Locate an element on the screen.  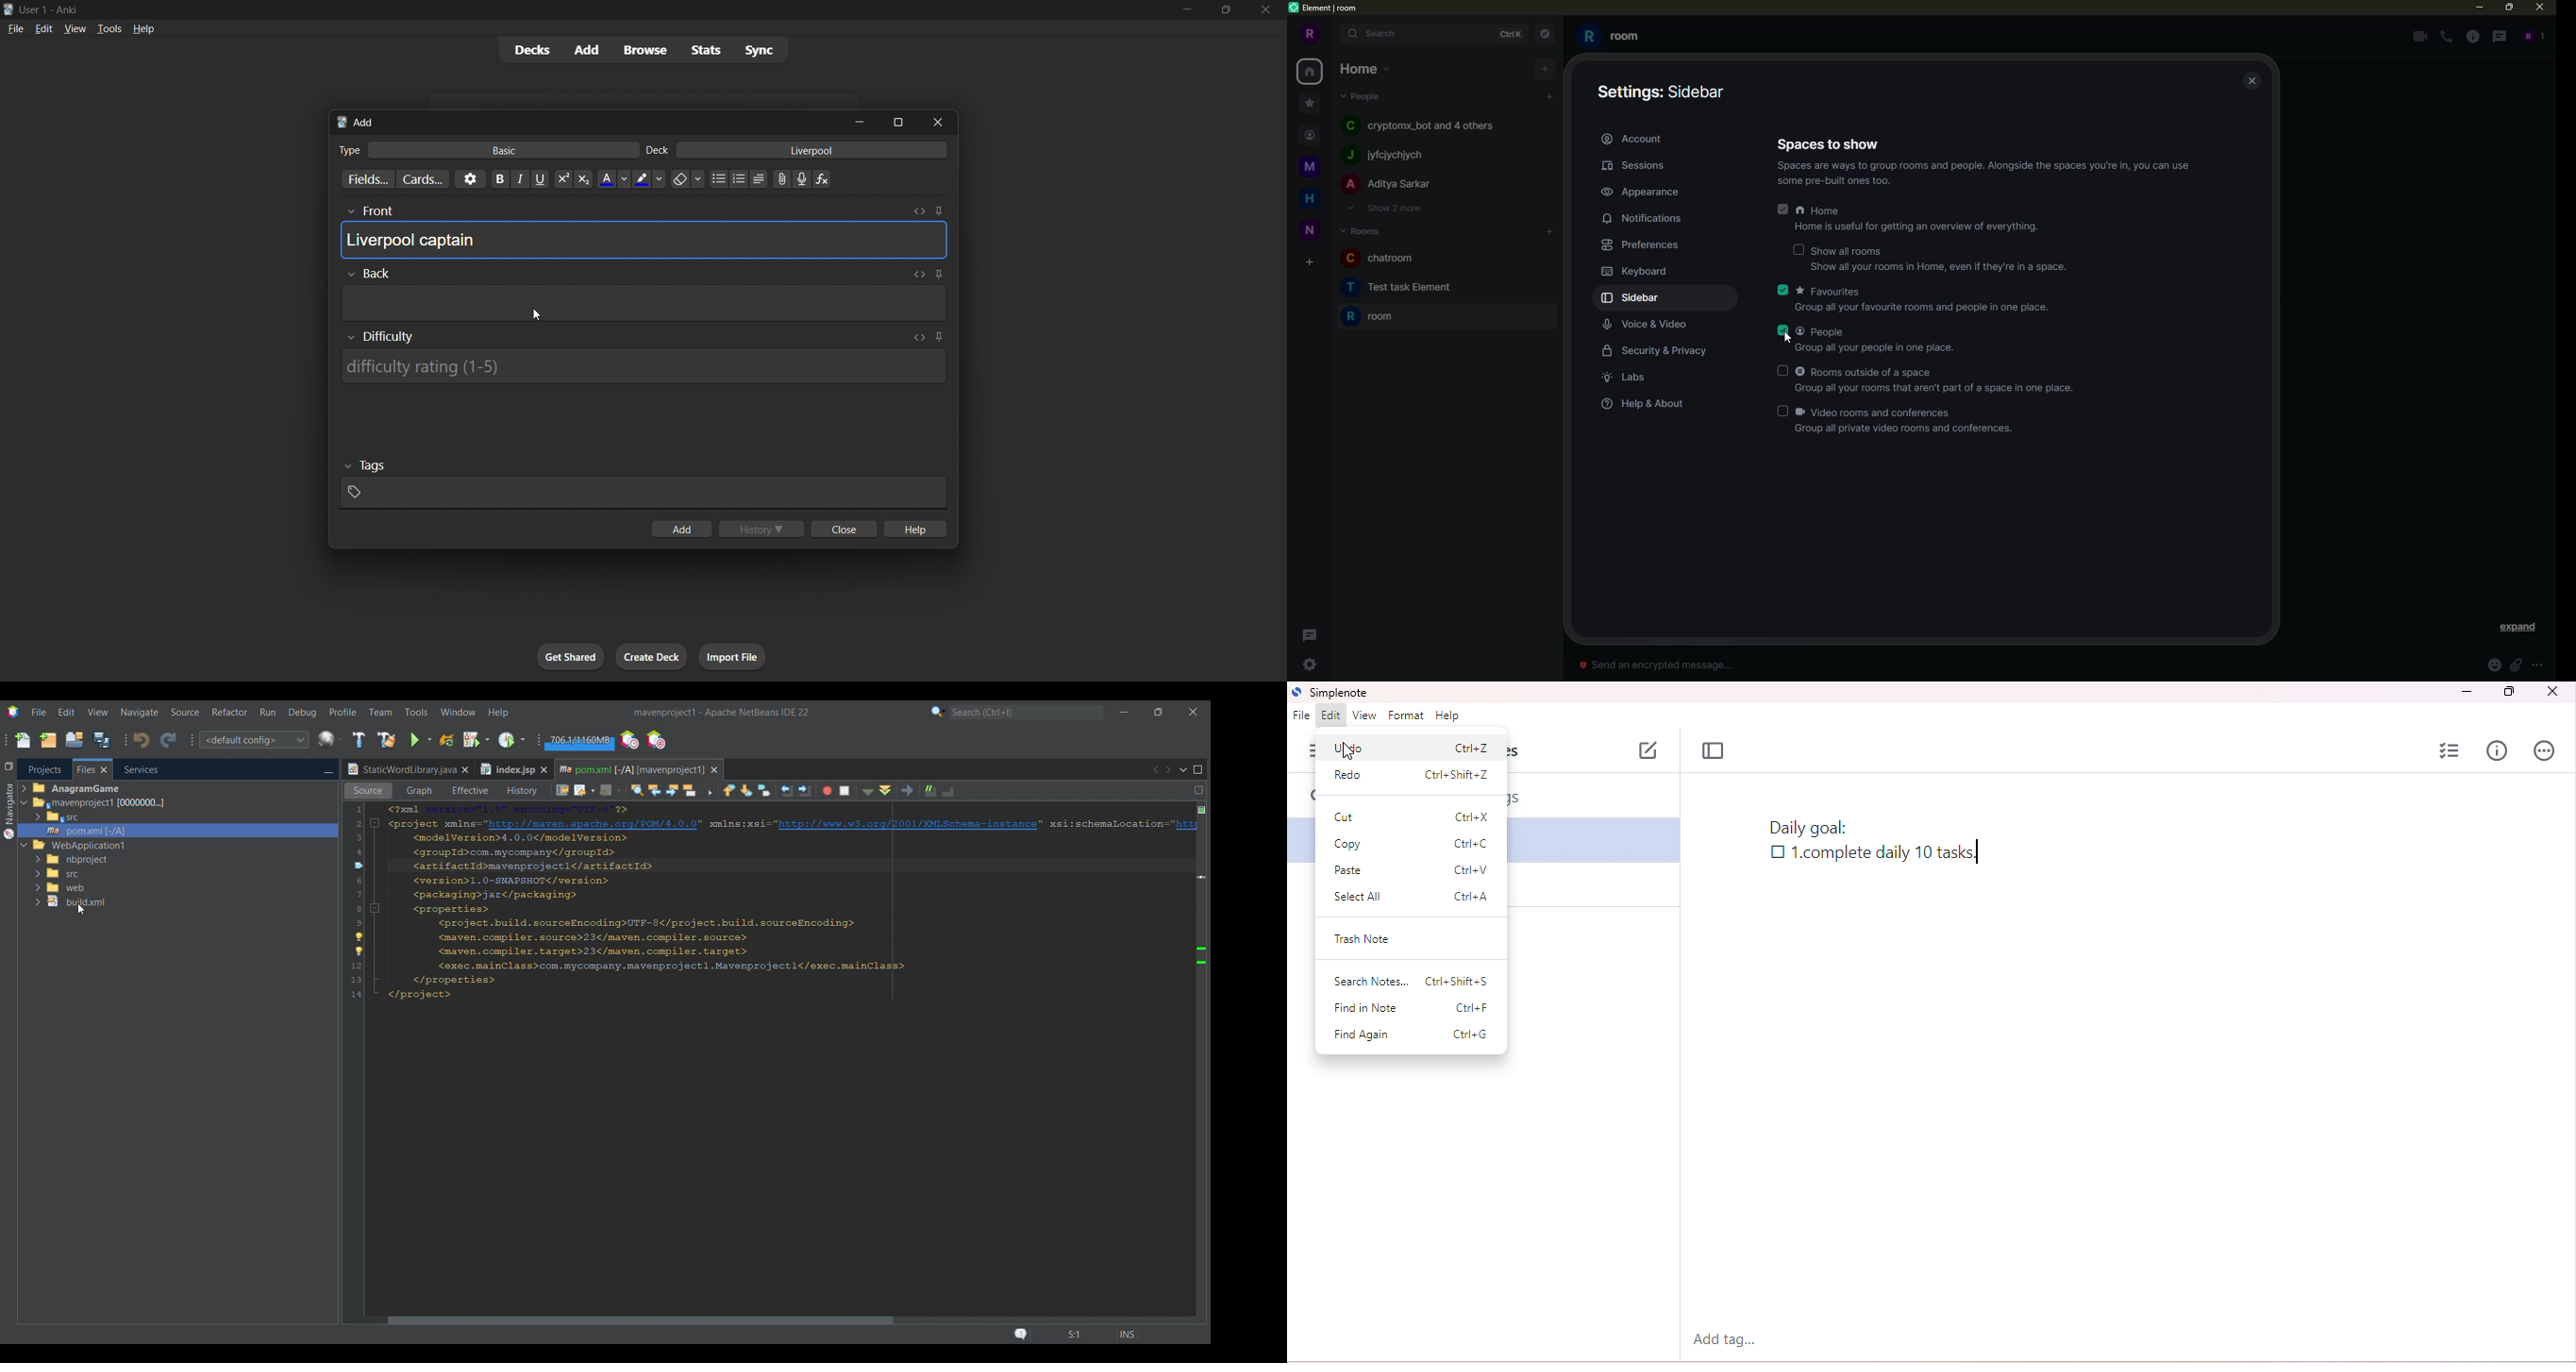
close is located at coordinates (1266, 10).